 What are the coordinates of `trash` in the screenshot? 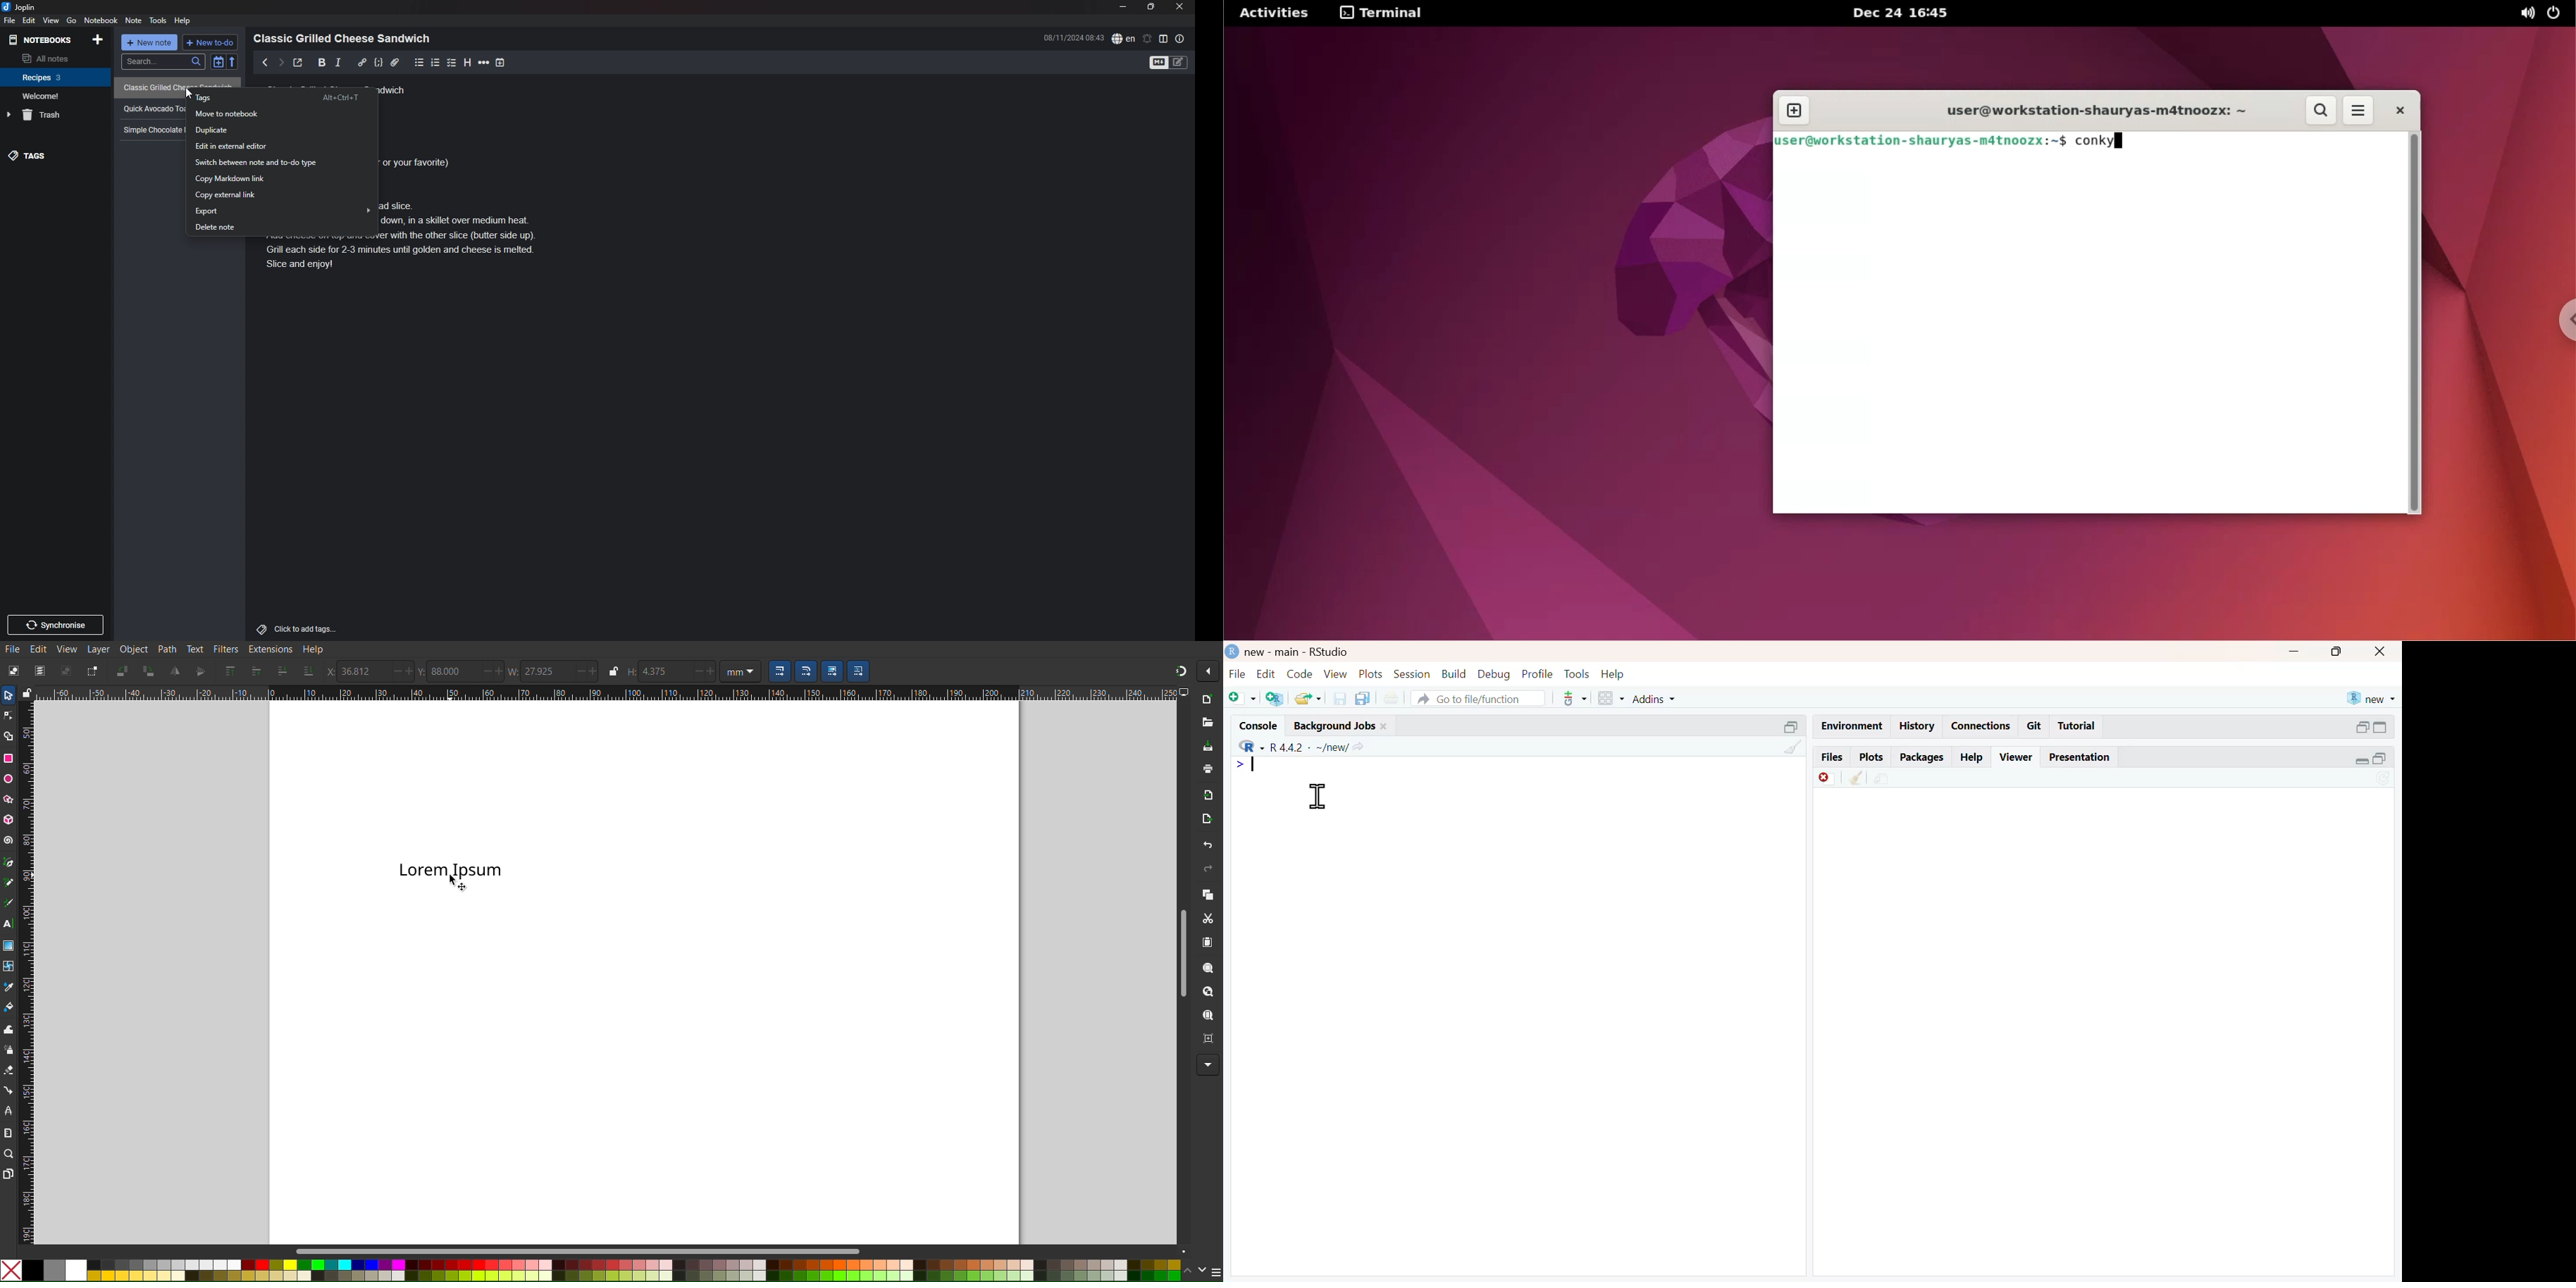 It's located at (57, 115).